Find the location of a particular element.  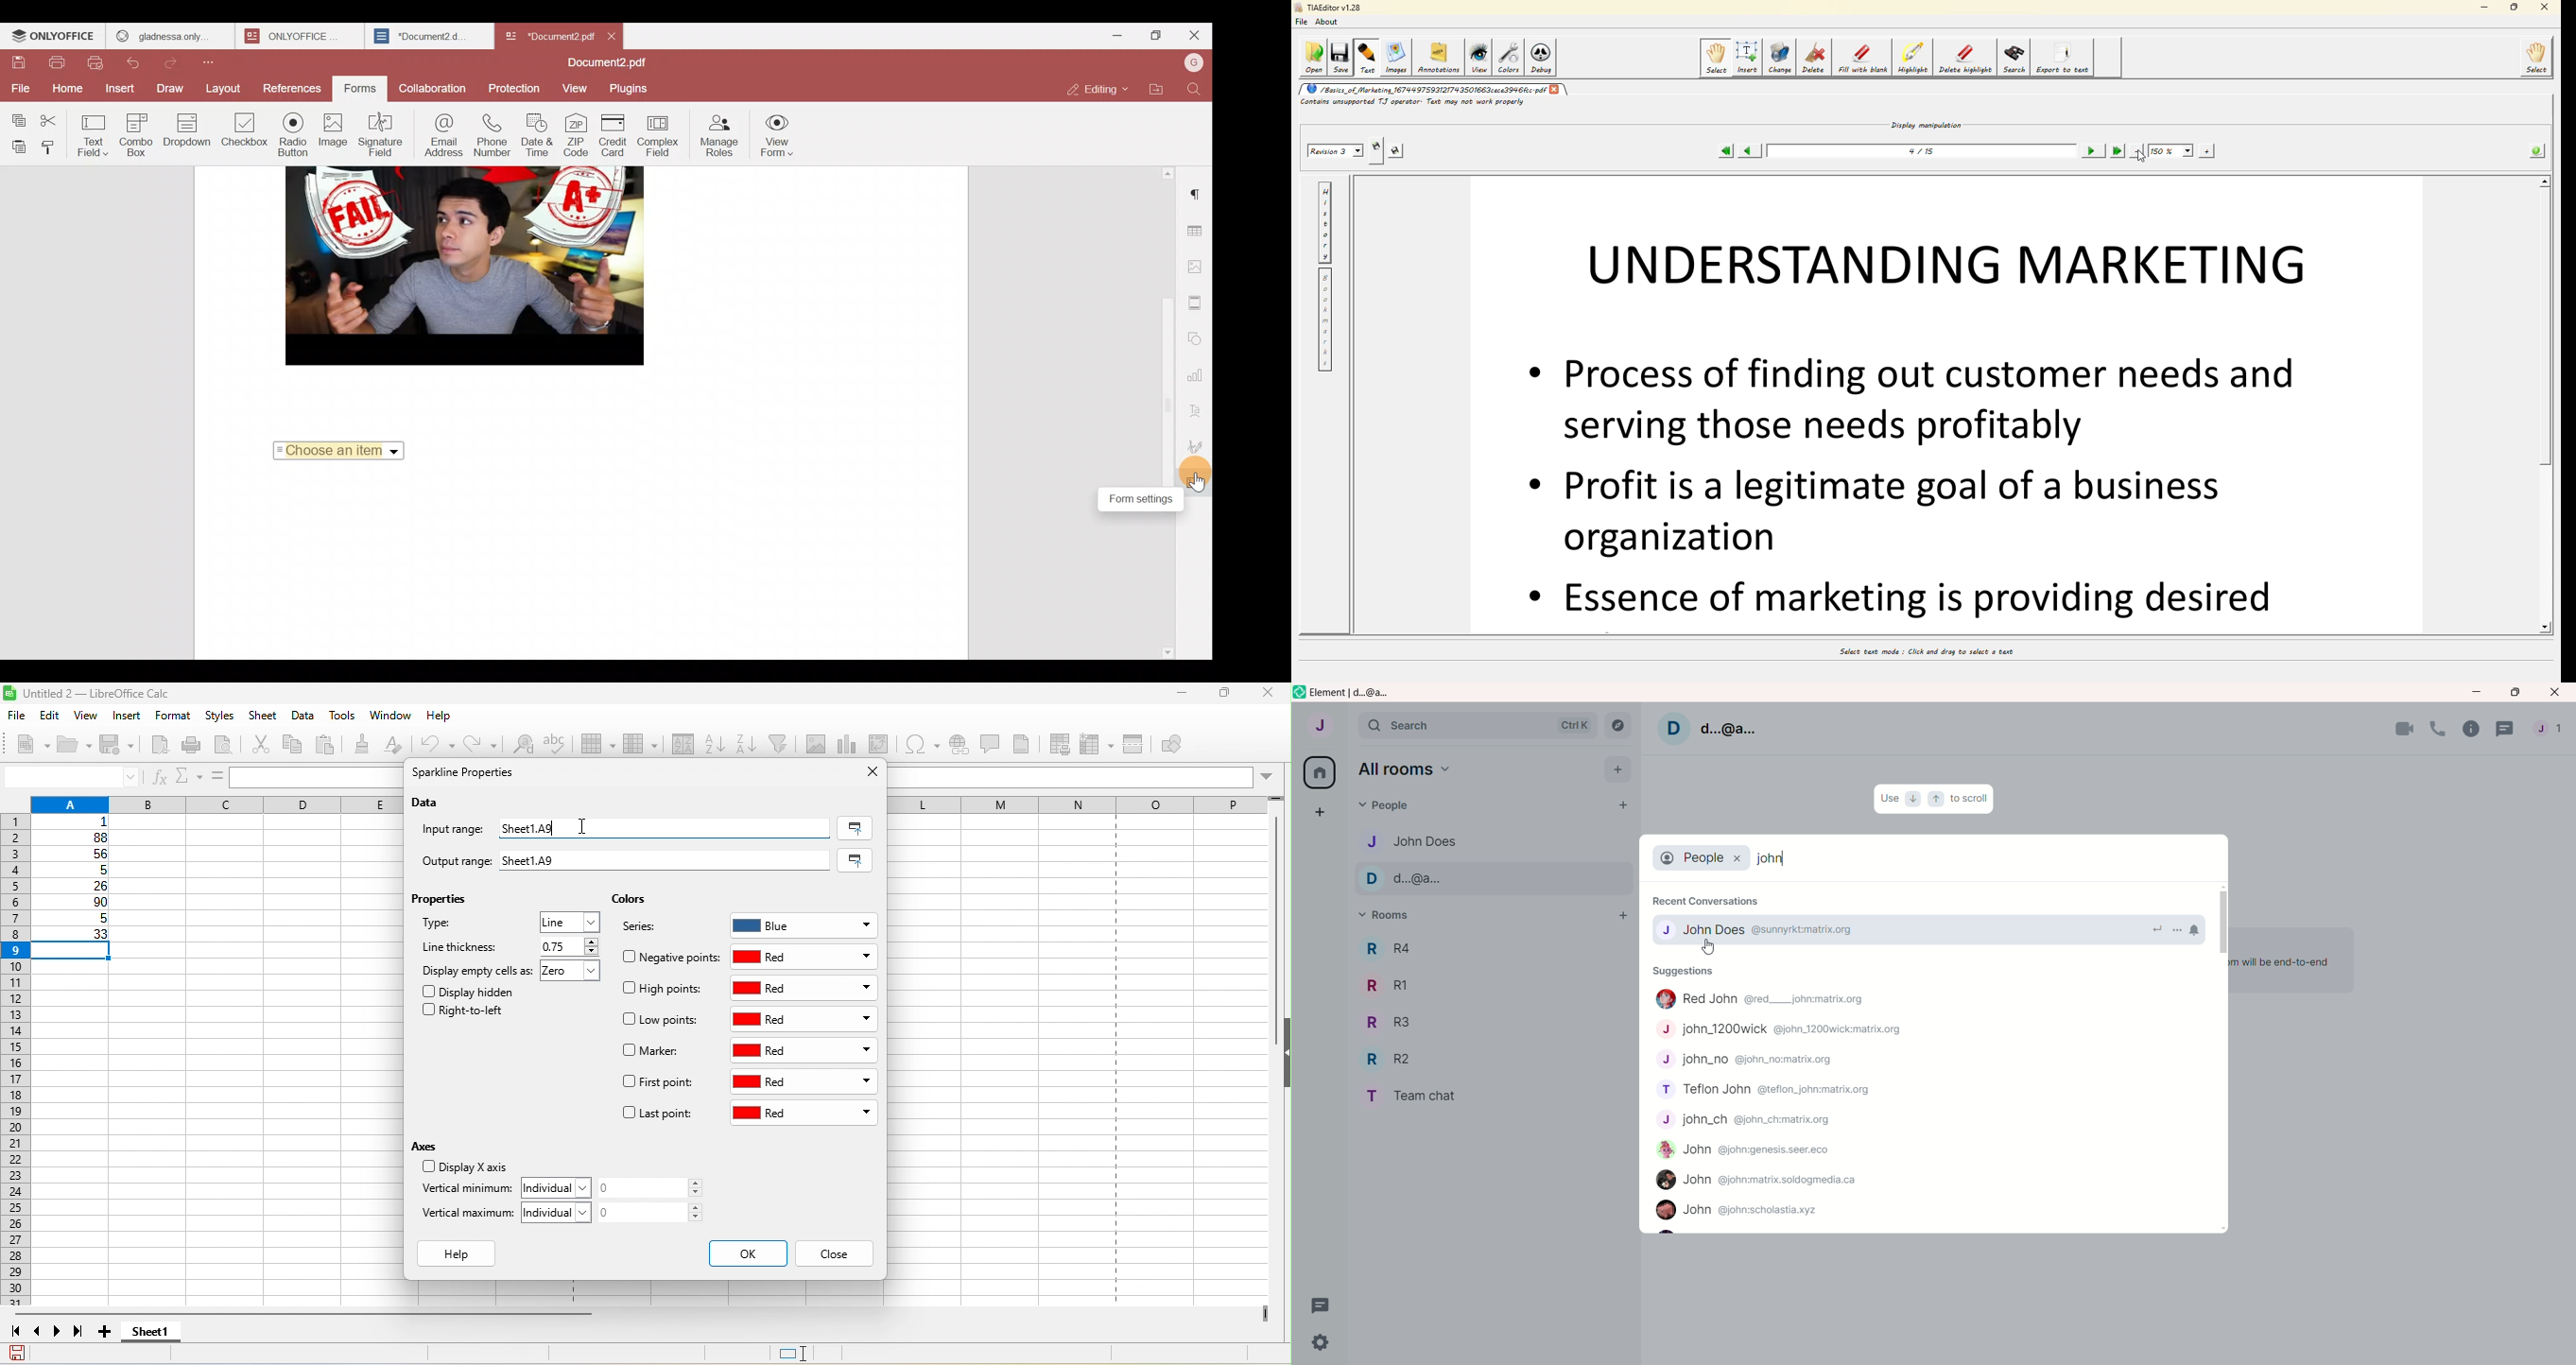

Signature settings is located at coordinates (1198, 444).